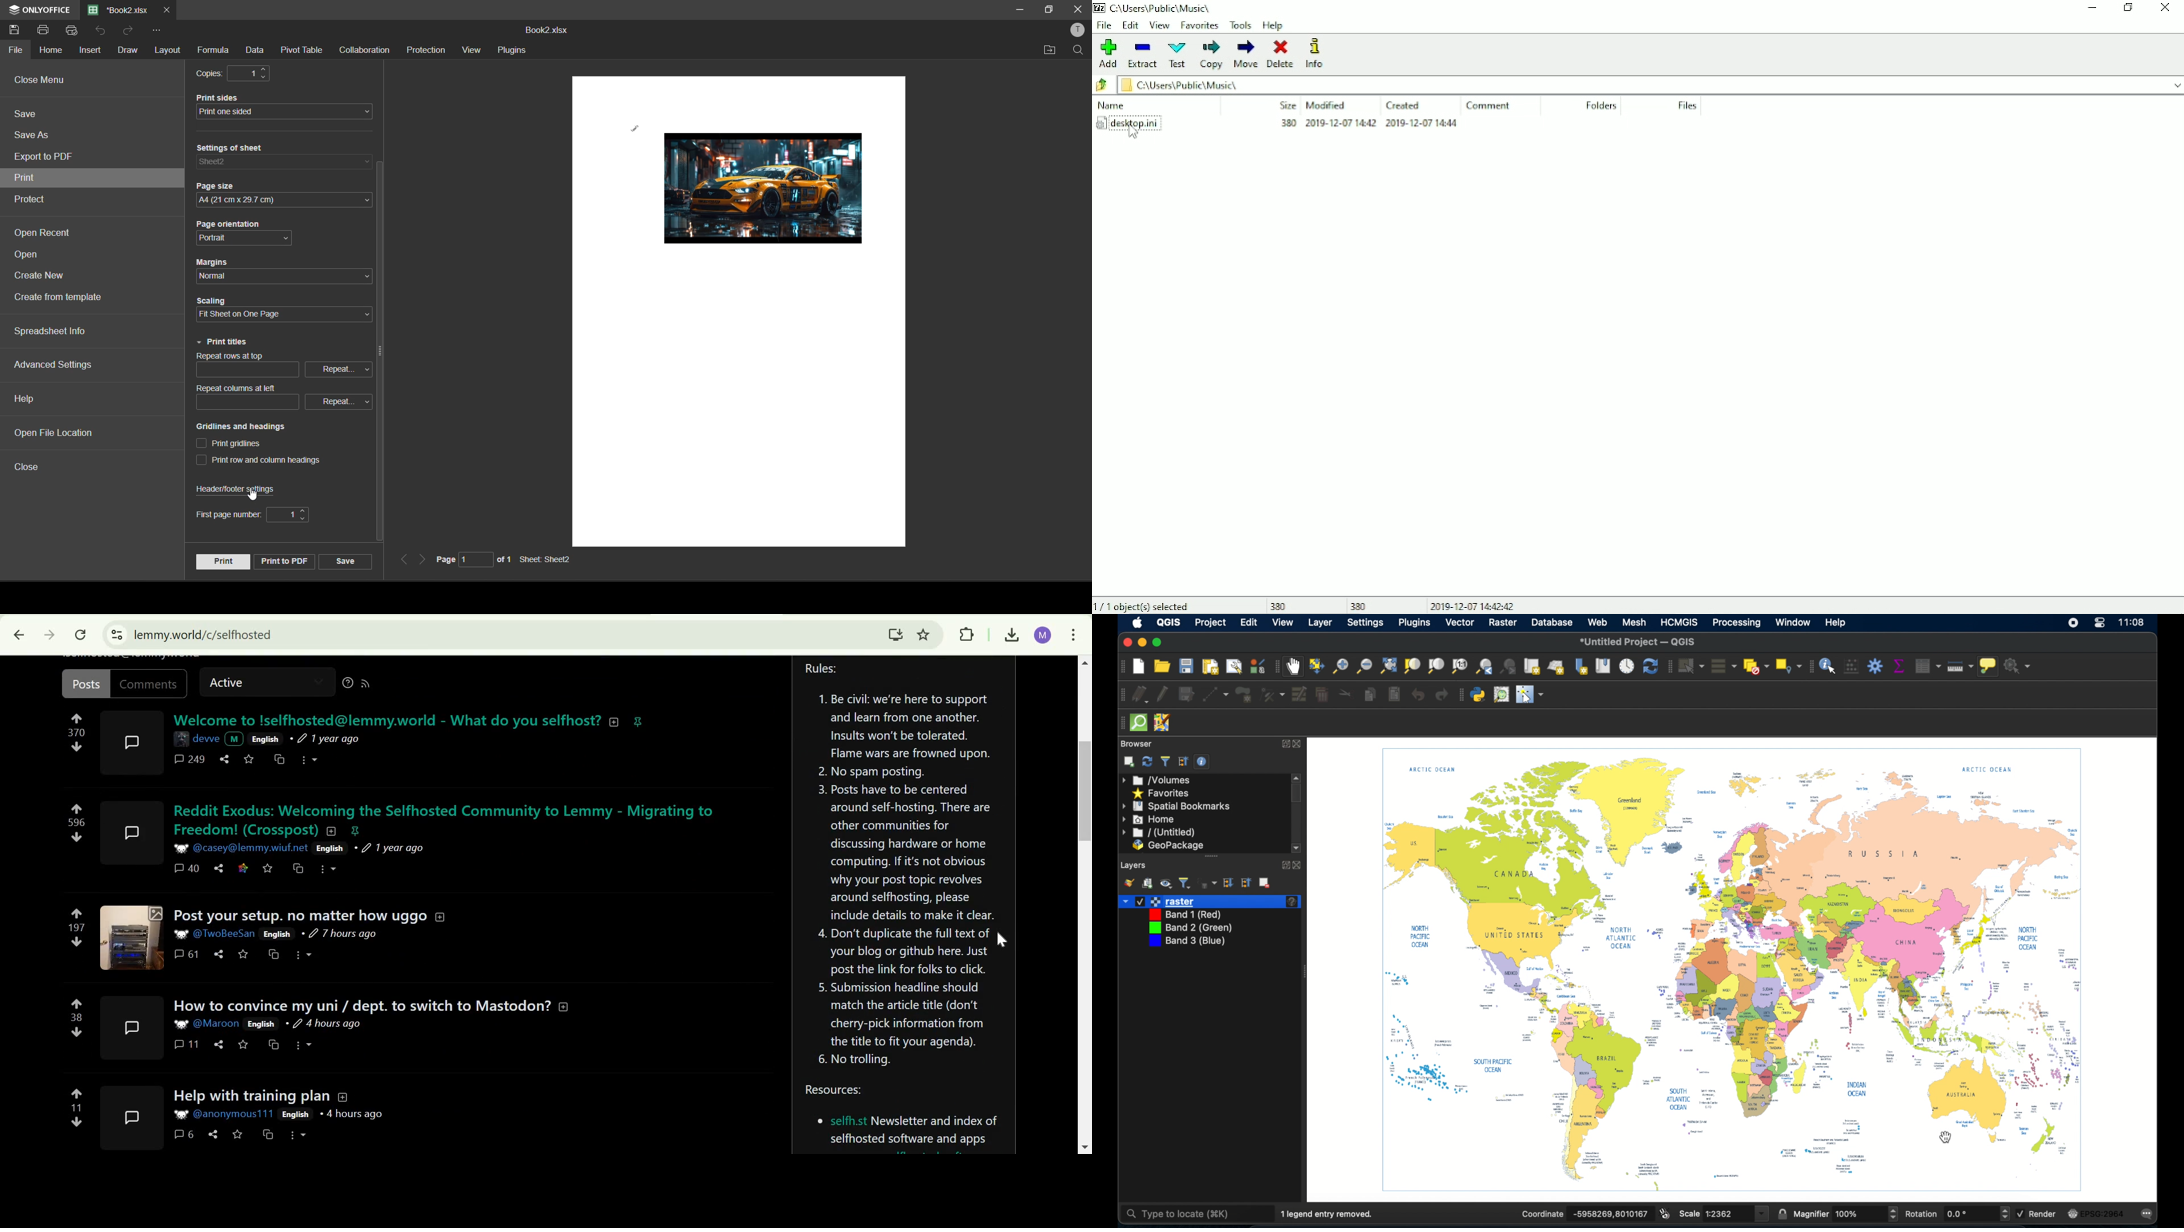 The width and height of the screenshot is (2184, 1232). I want to click on no action selected, so click(2019, 666).